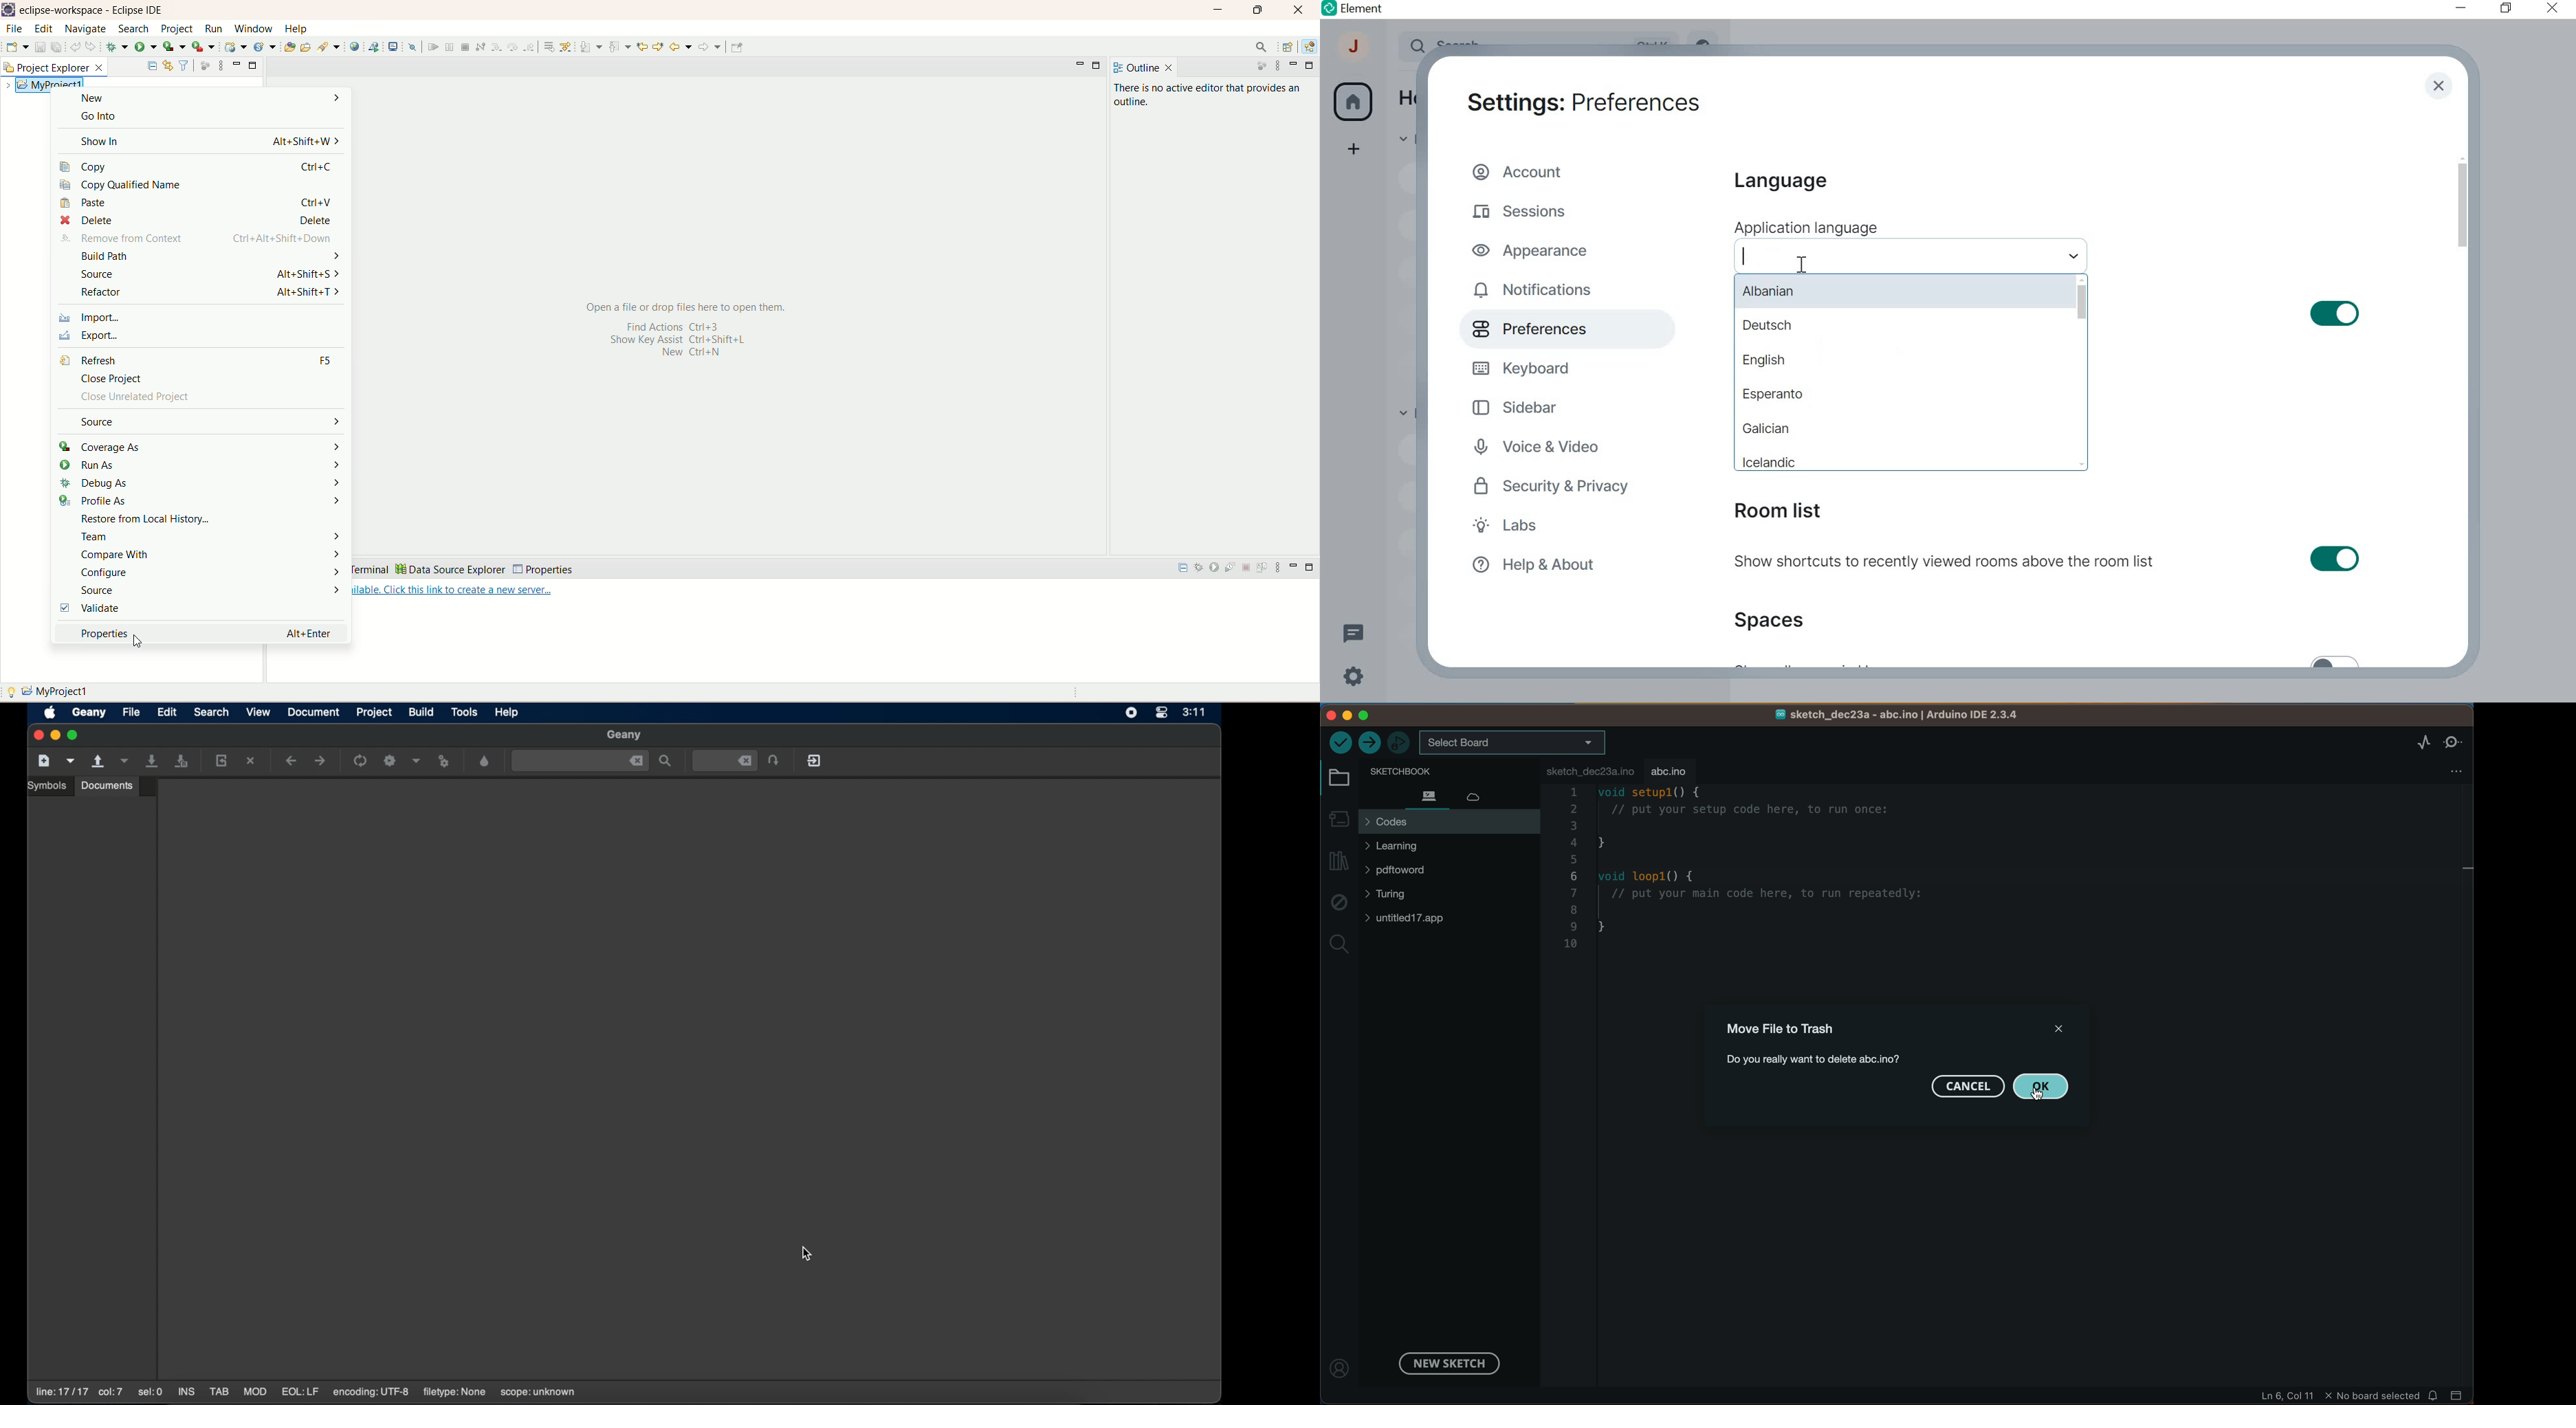  I want to click on Spaces, so click(1774, 619).